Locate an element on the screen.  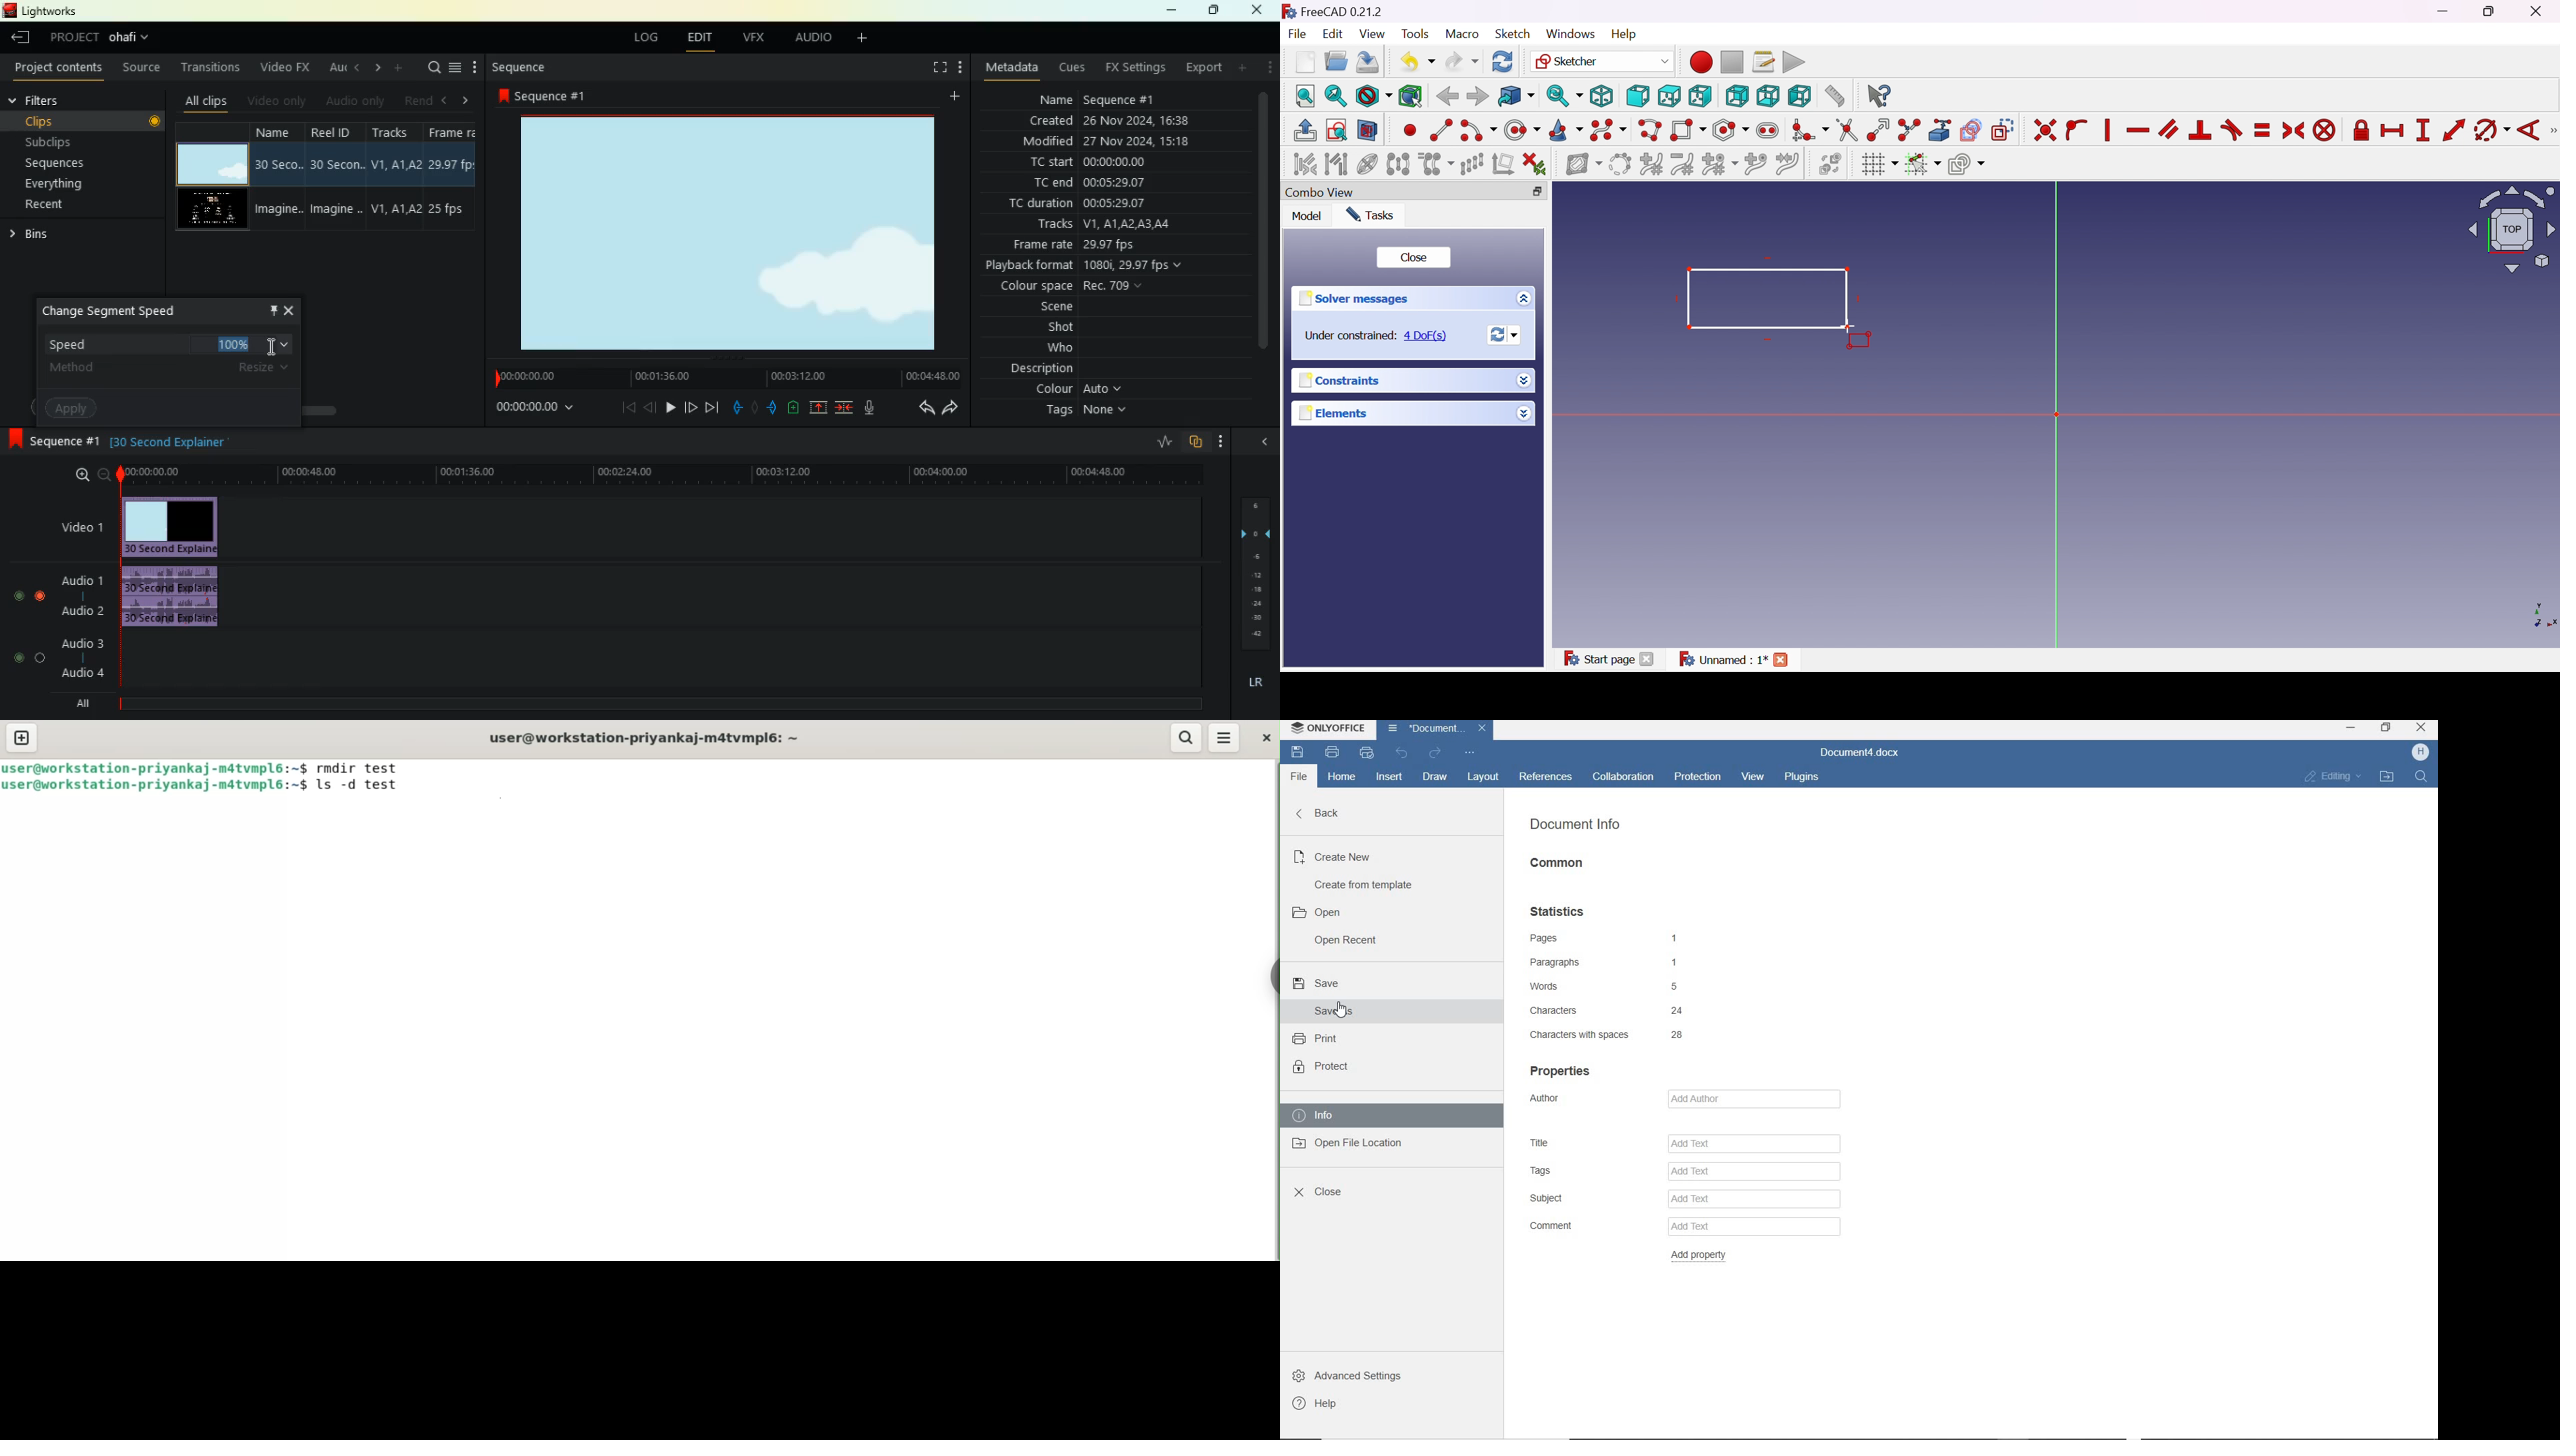
shot is located at coordinates (1062, 329).